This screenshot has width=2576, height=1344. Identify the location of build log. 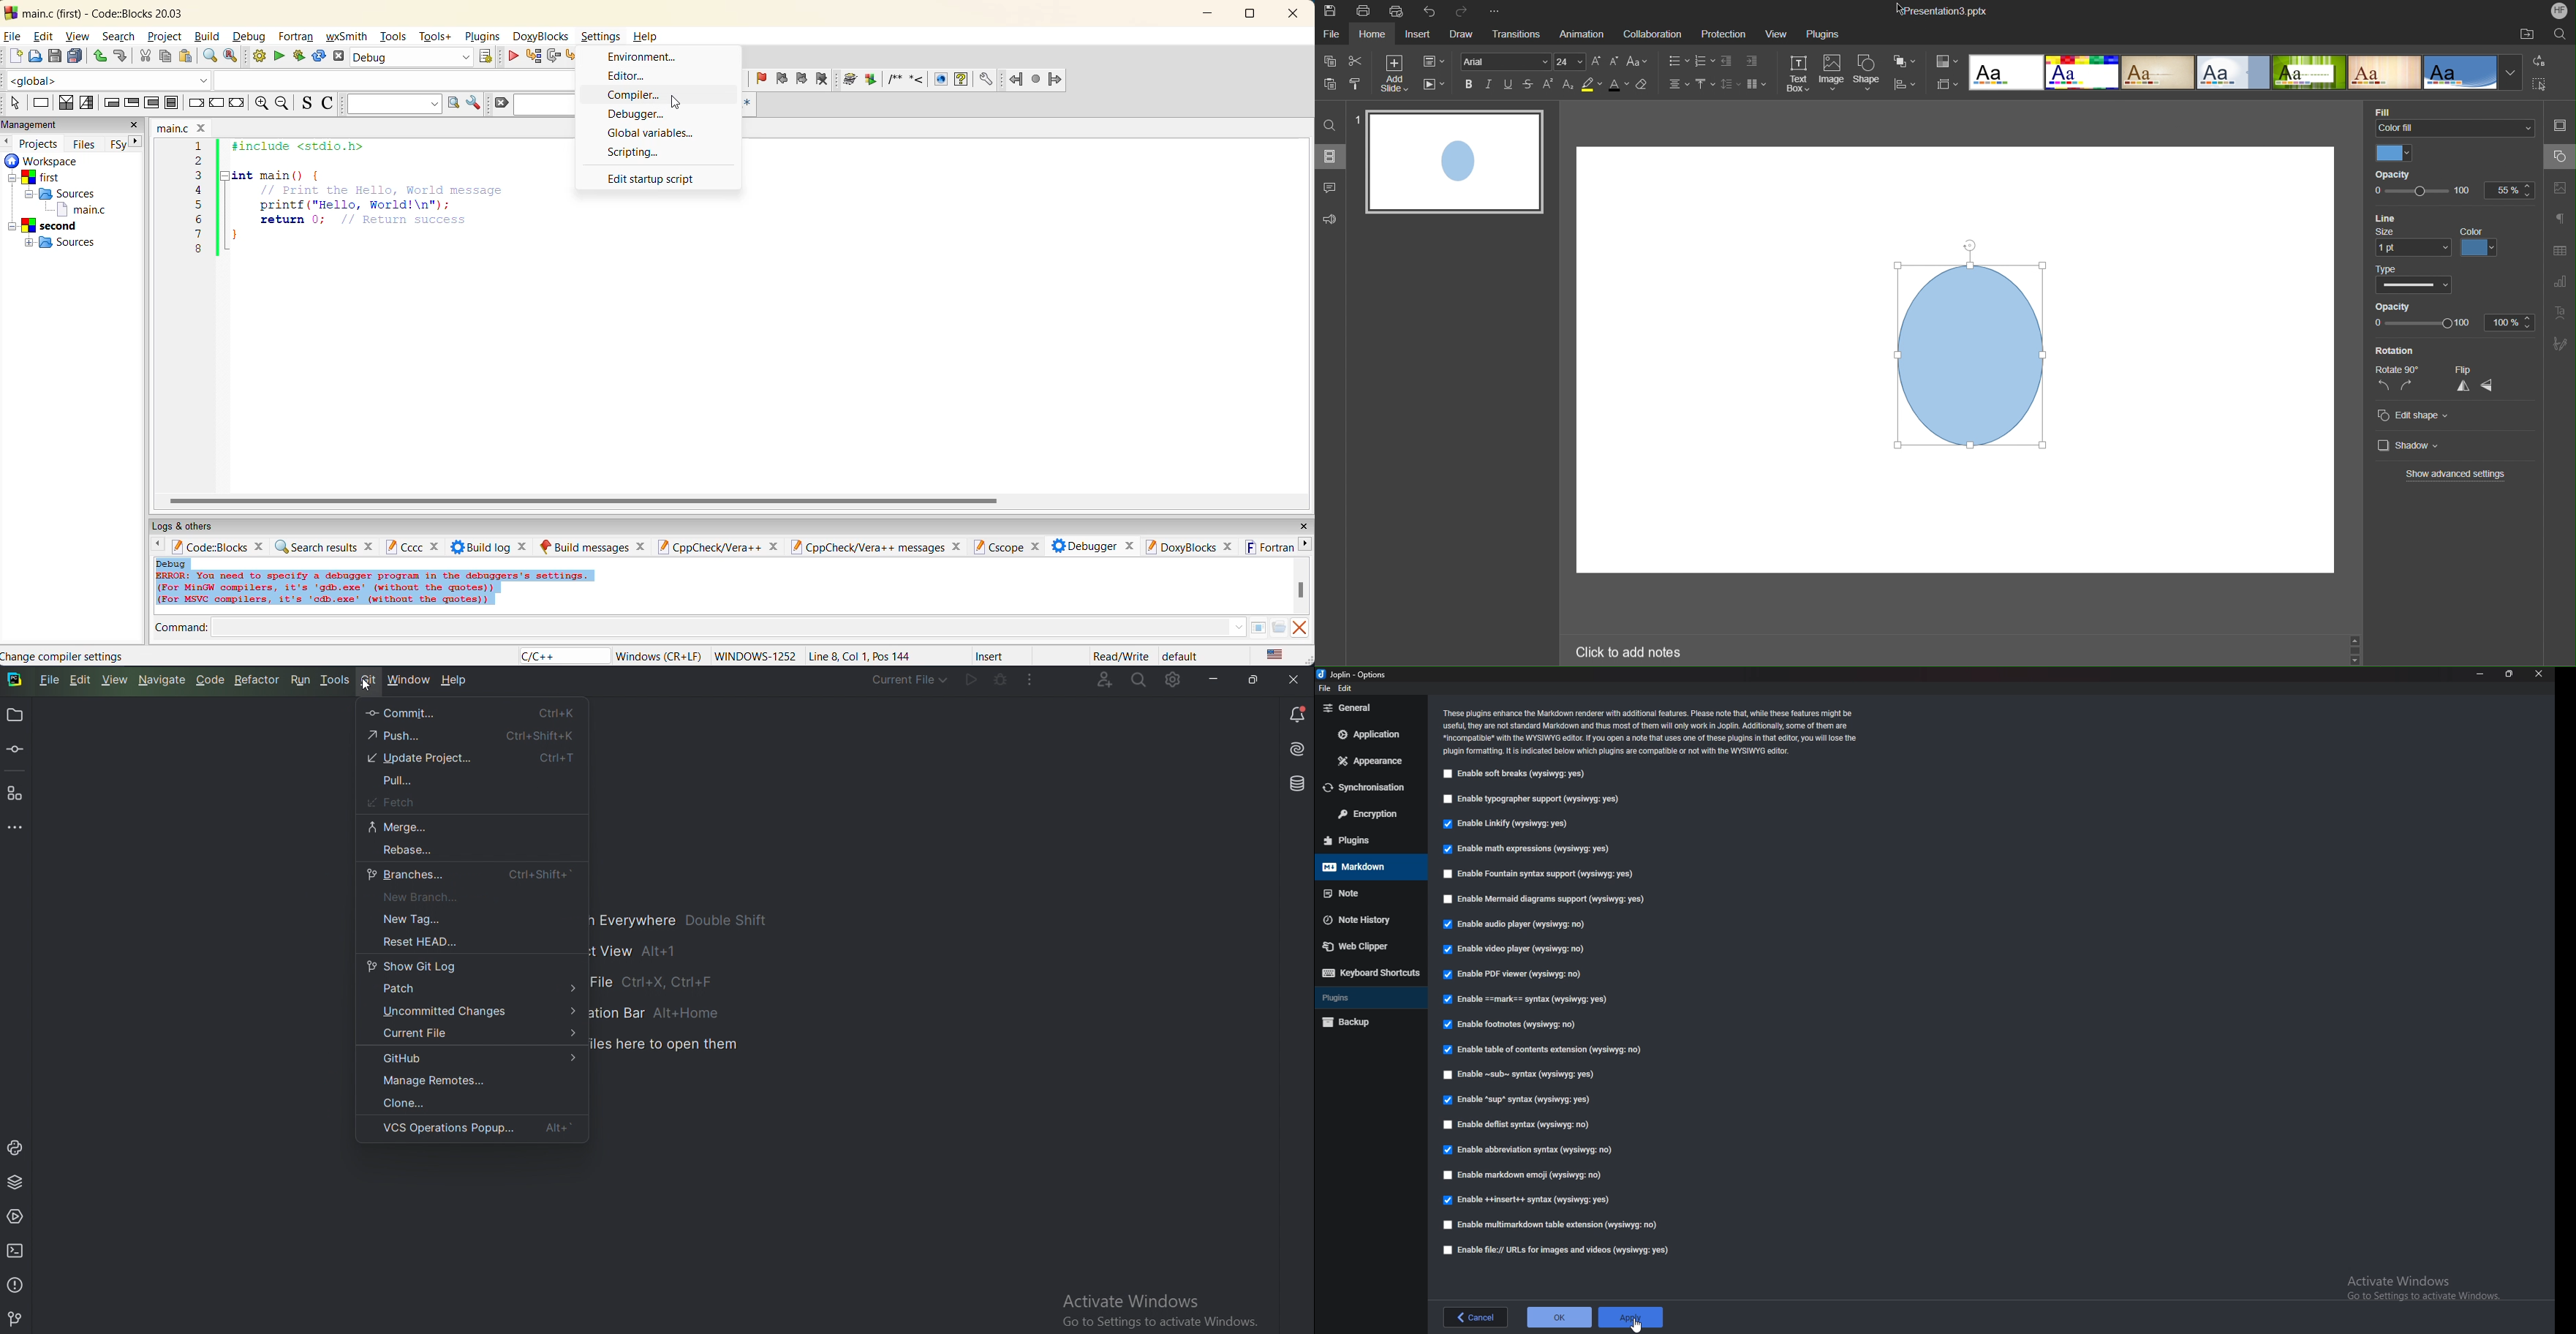
(489, 546).